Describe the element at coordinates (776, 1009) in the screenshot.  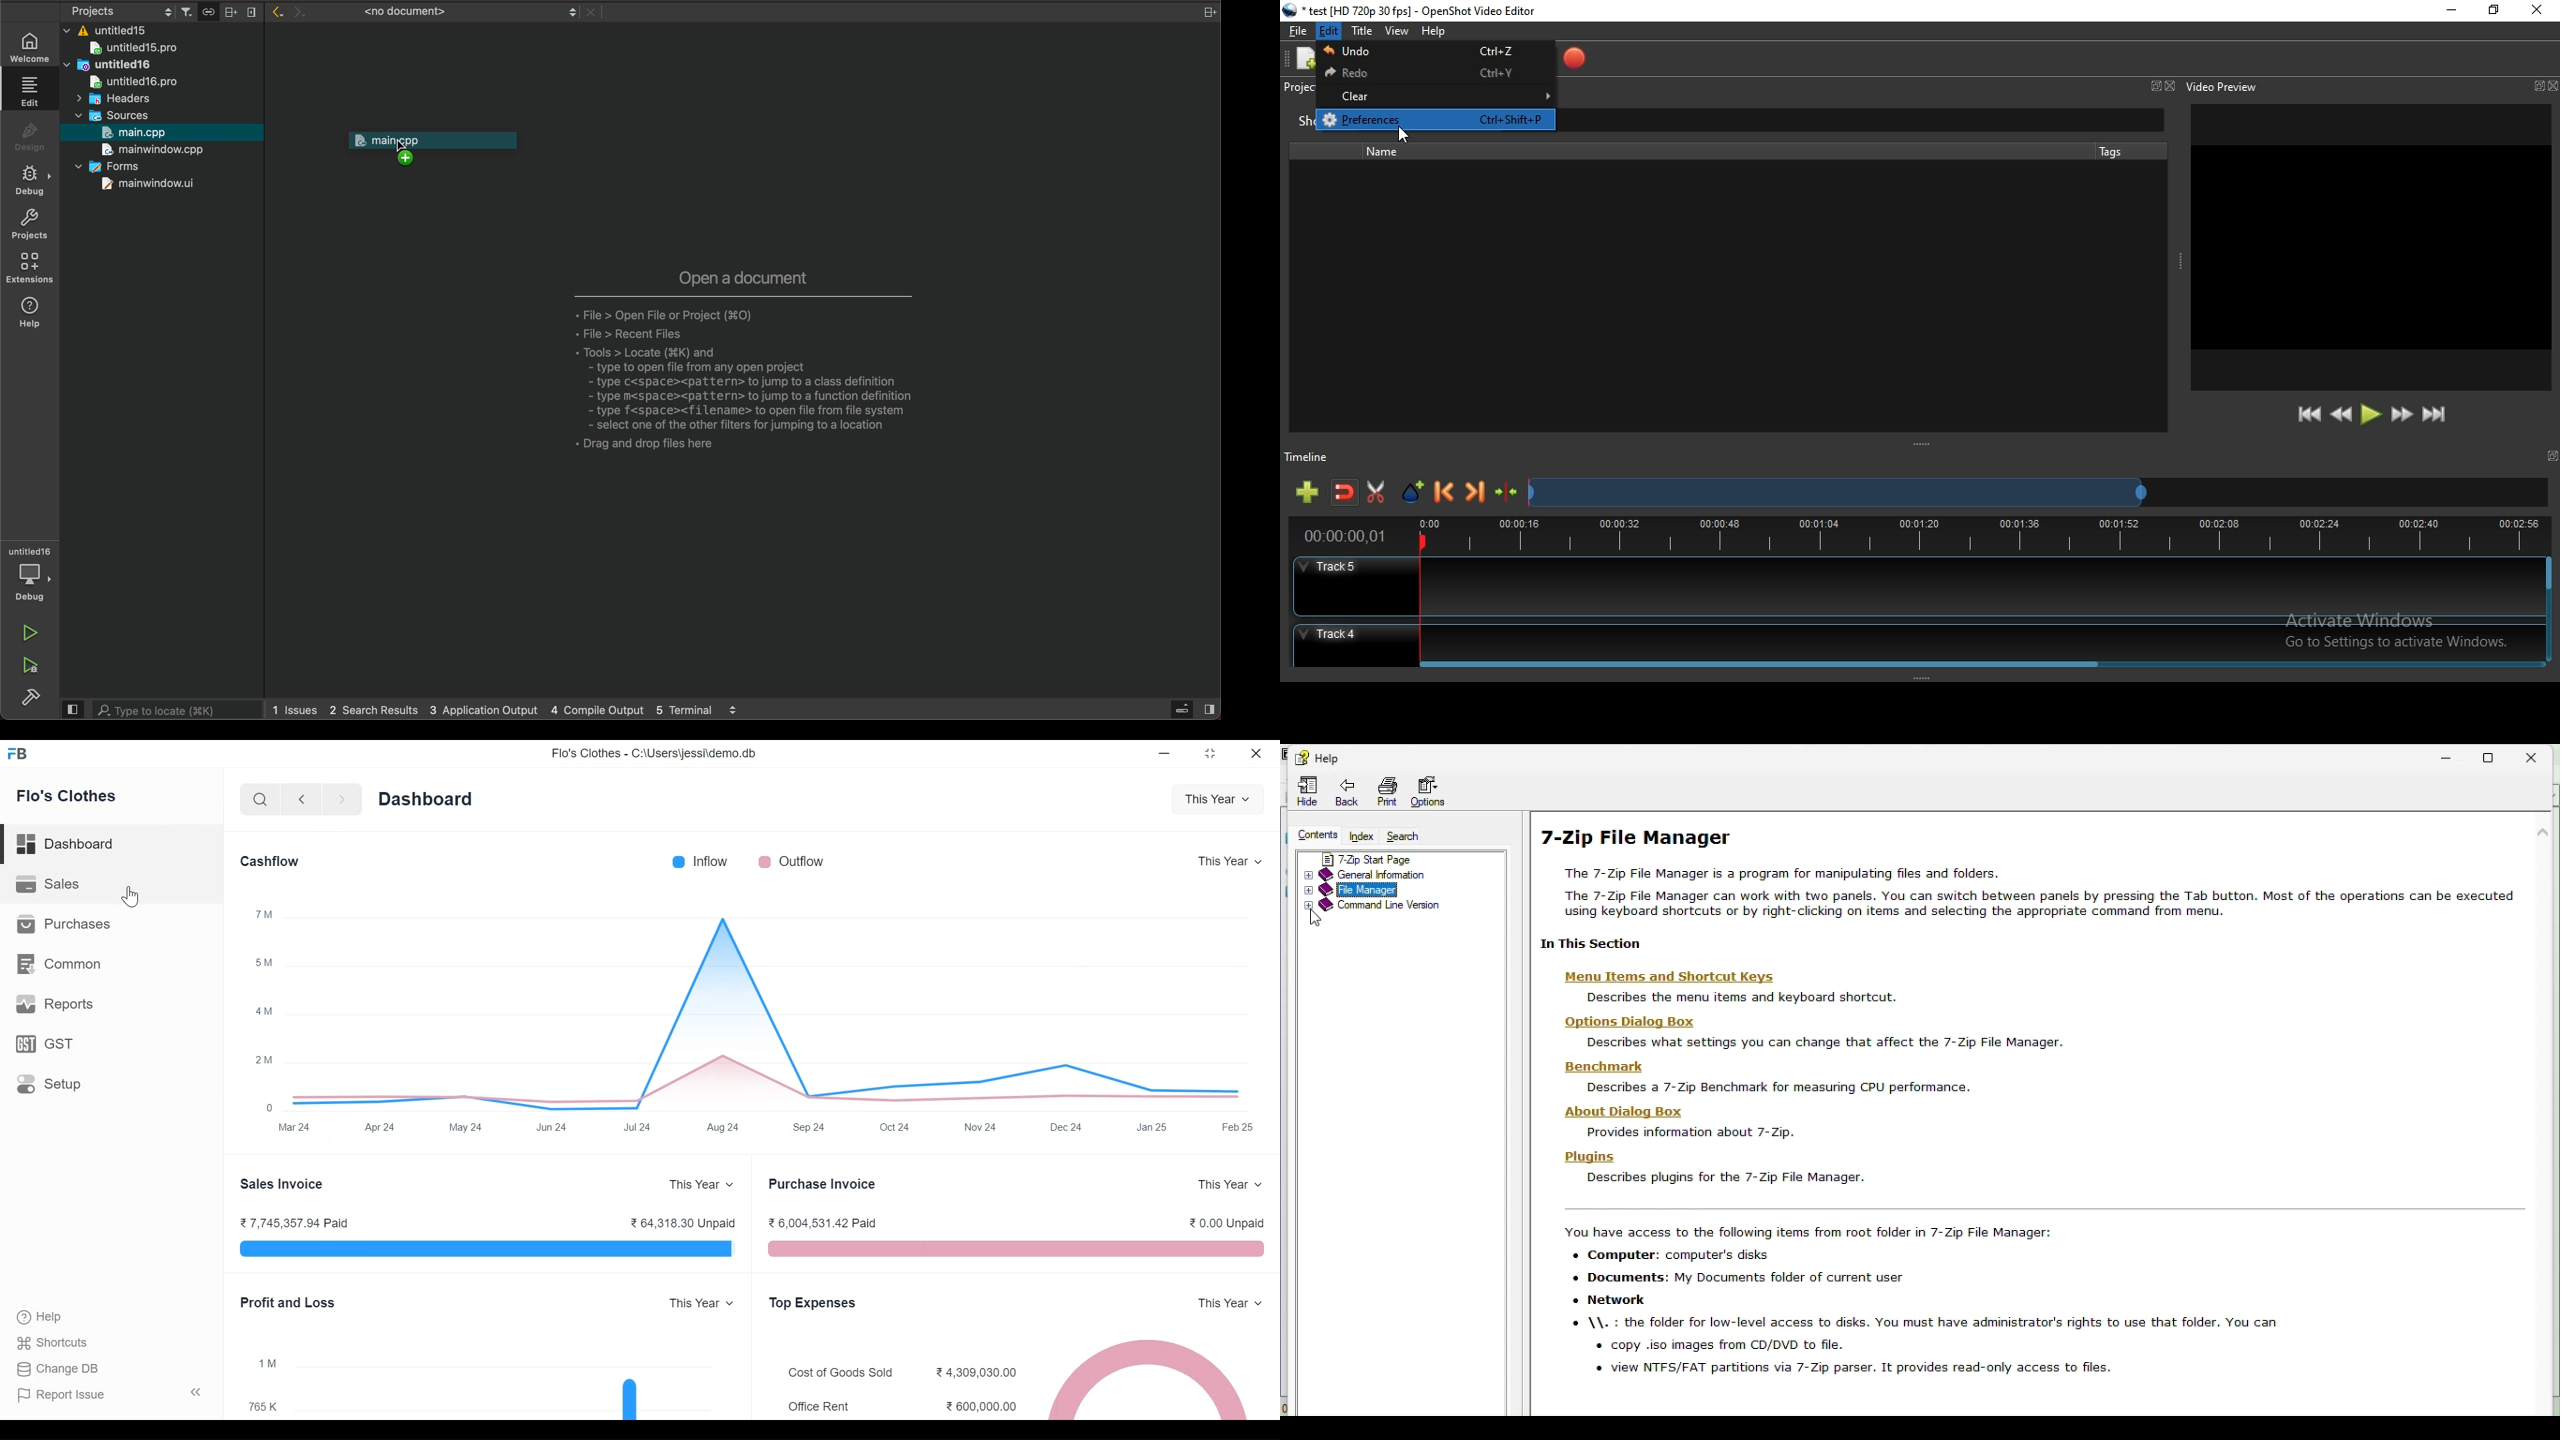
I see `The Cashflow chart shows the total amount of money being transferred into and out of Flo's Clothes Company over a year` at that location.